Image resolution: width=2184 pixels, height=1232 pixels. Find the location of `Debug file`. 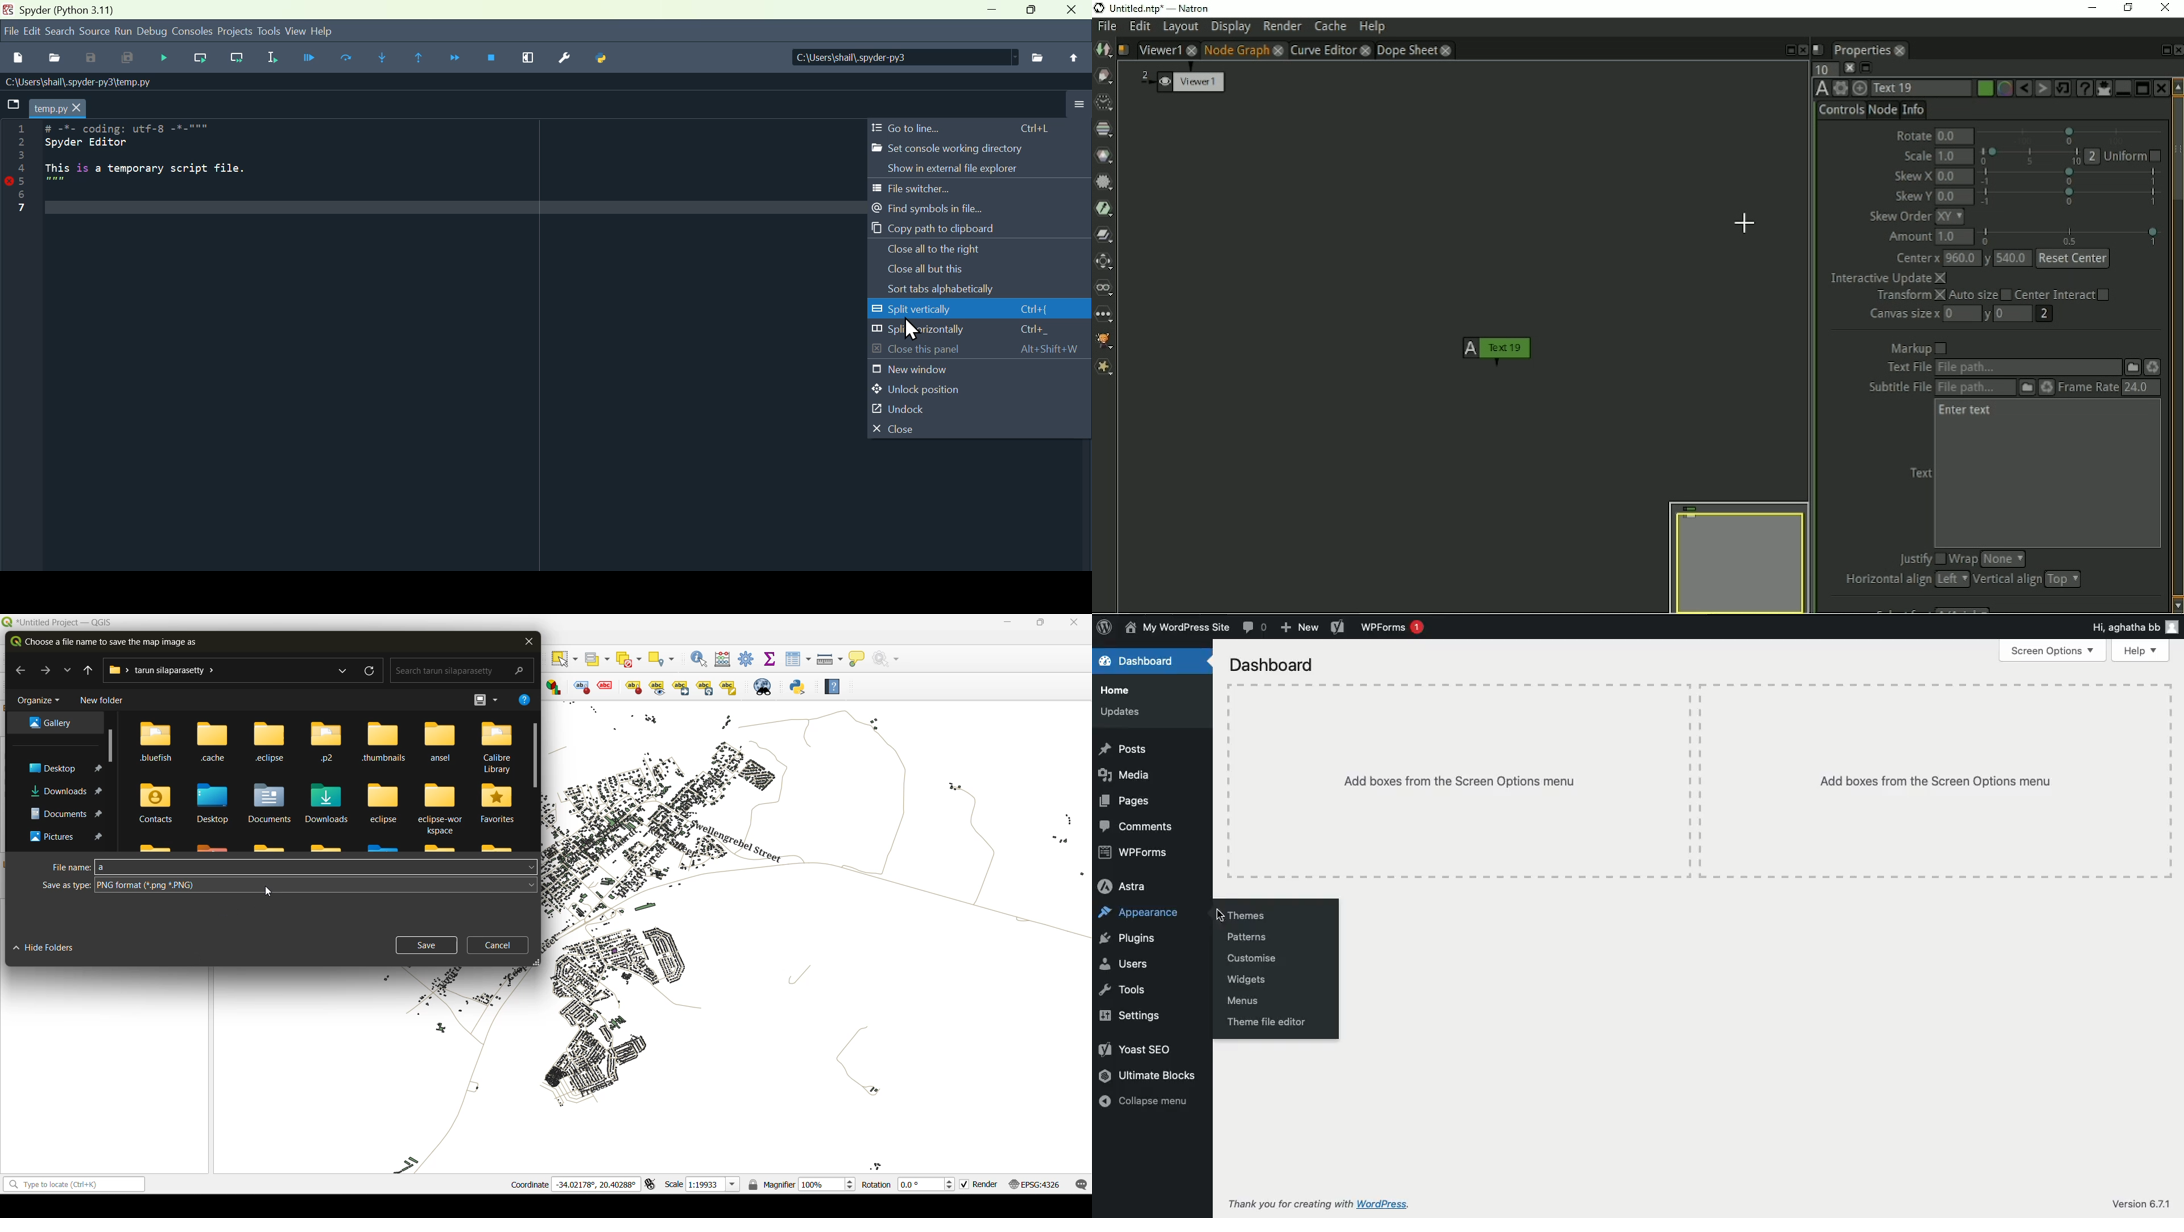

Debug file is located at coordinates (167, 59).